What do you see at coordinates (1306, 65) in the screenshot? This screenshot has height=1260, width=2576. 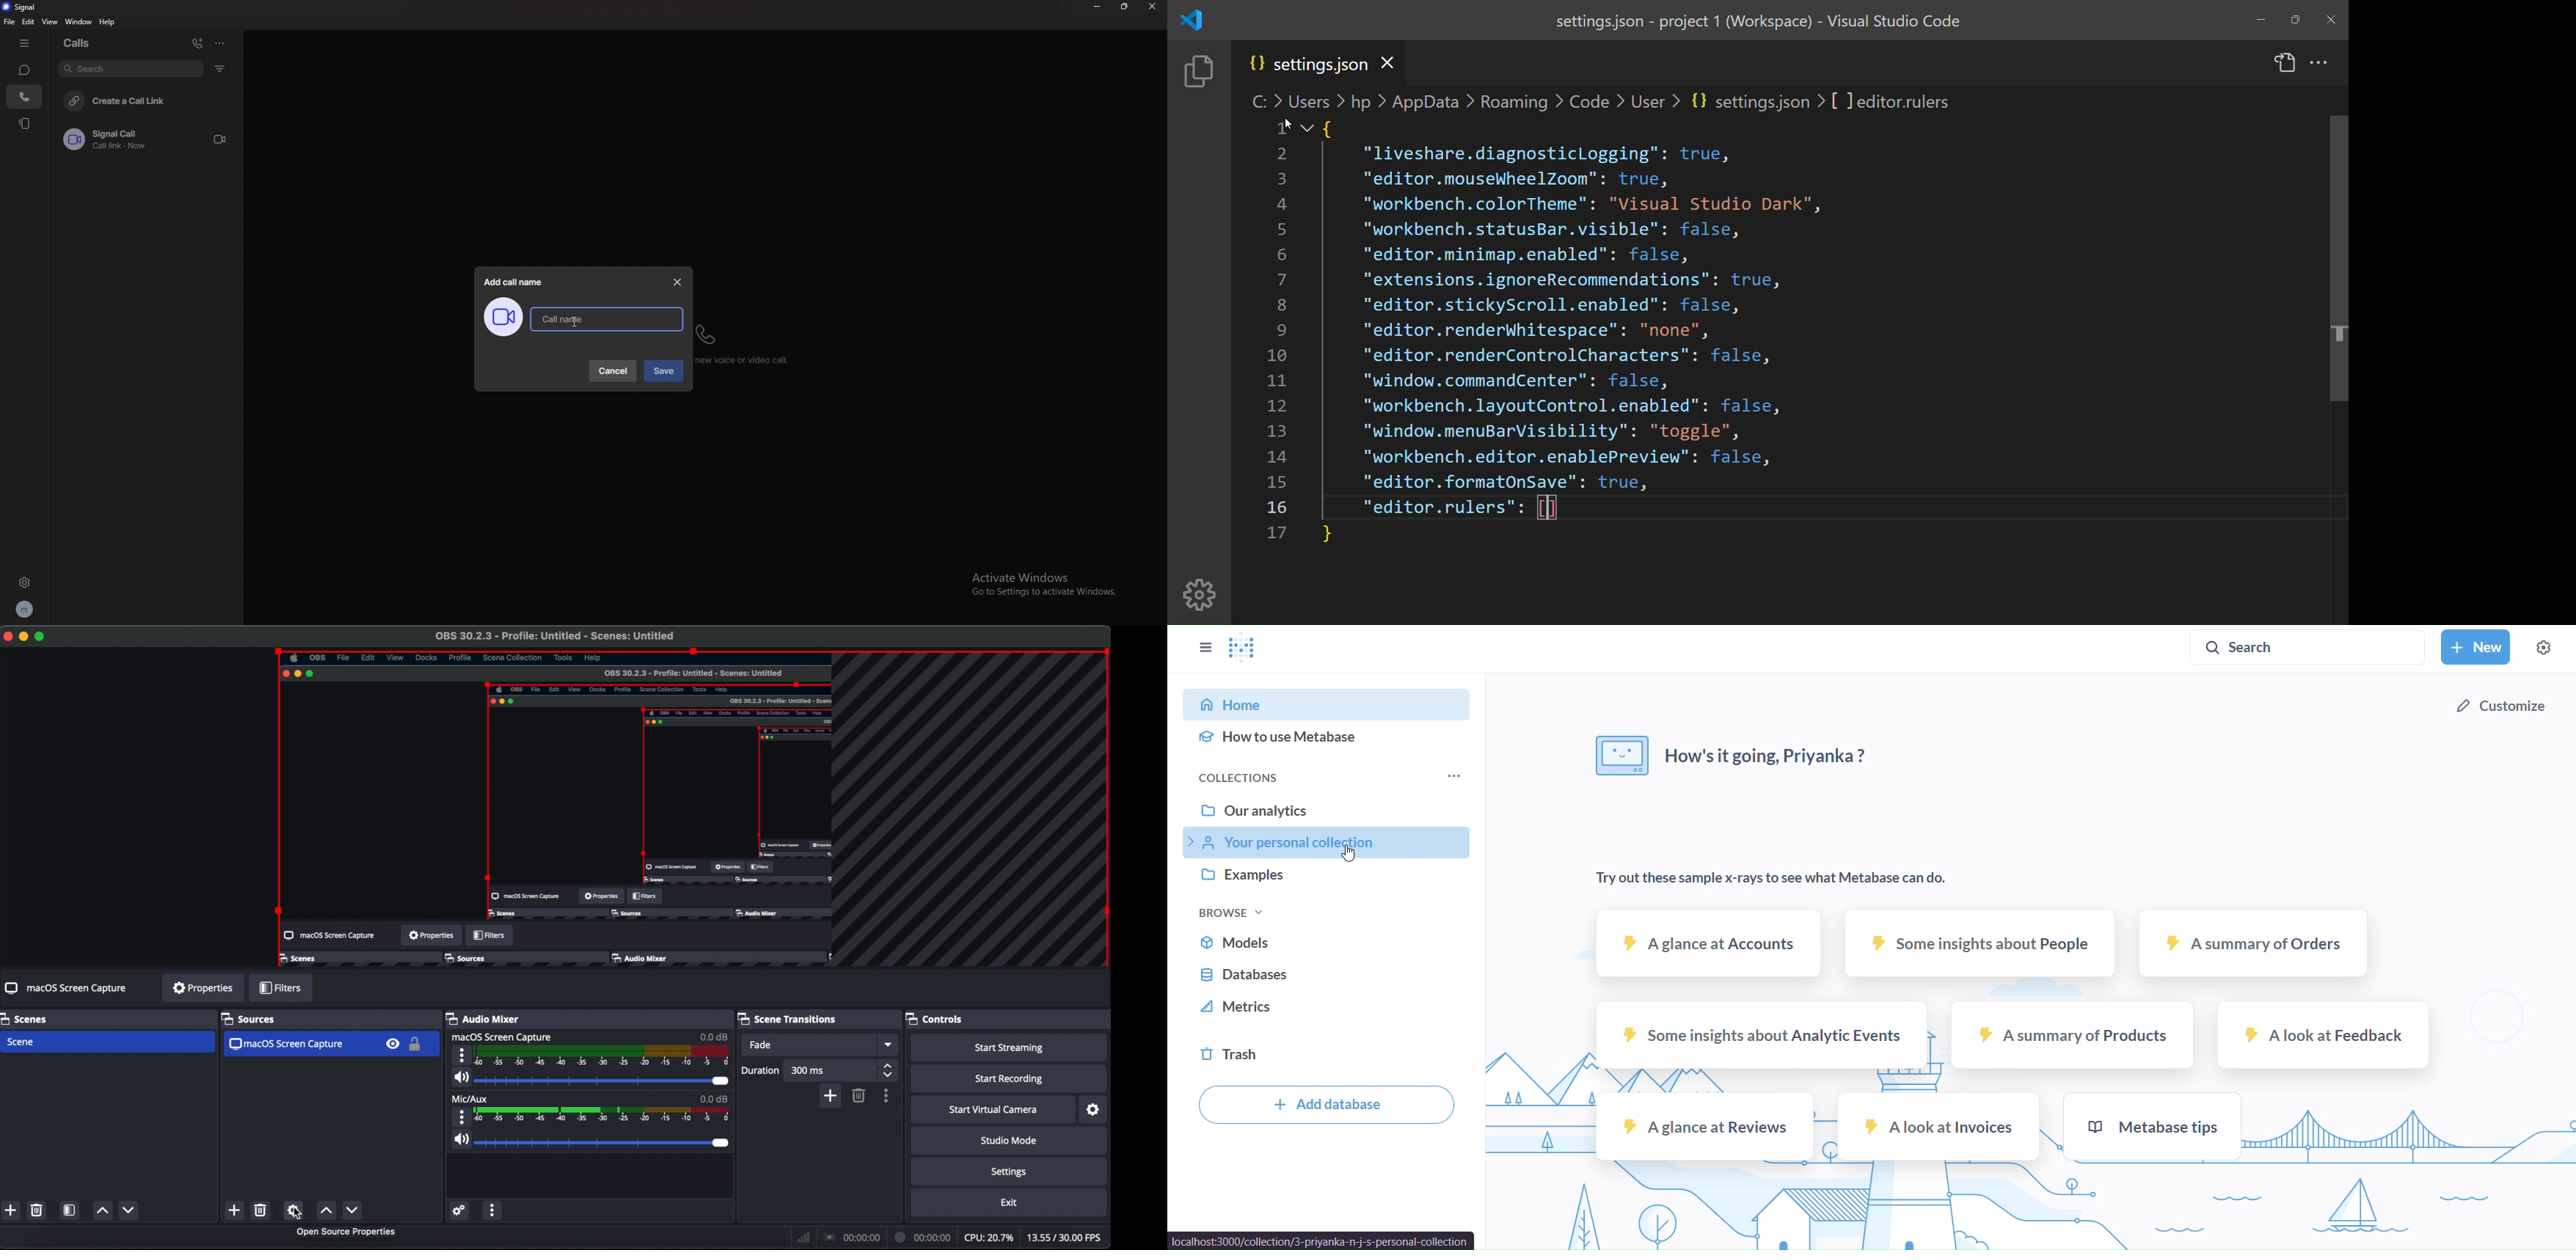 I see `setting file` at bounding box center [1306, 65].